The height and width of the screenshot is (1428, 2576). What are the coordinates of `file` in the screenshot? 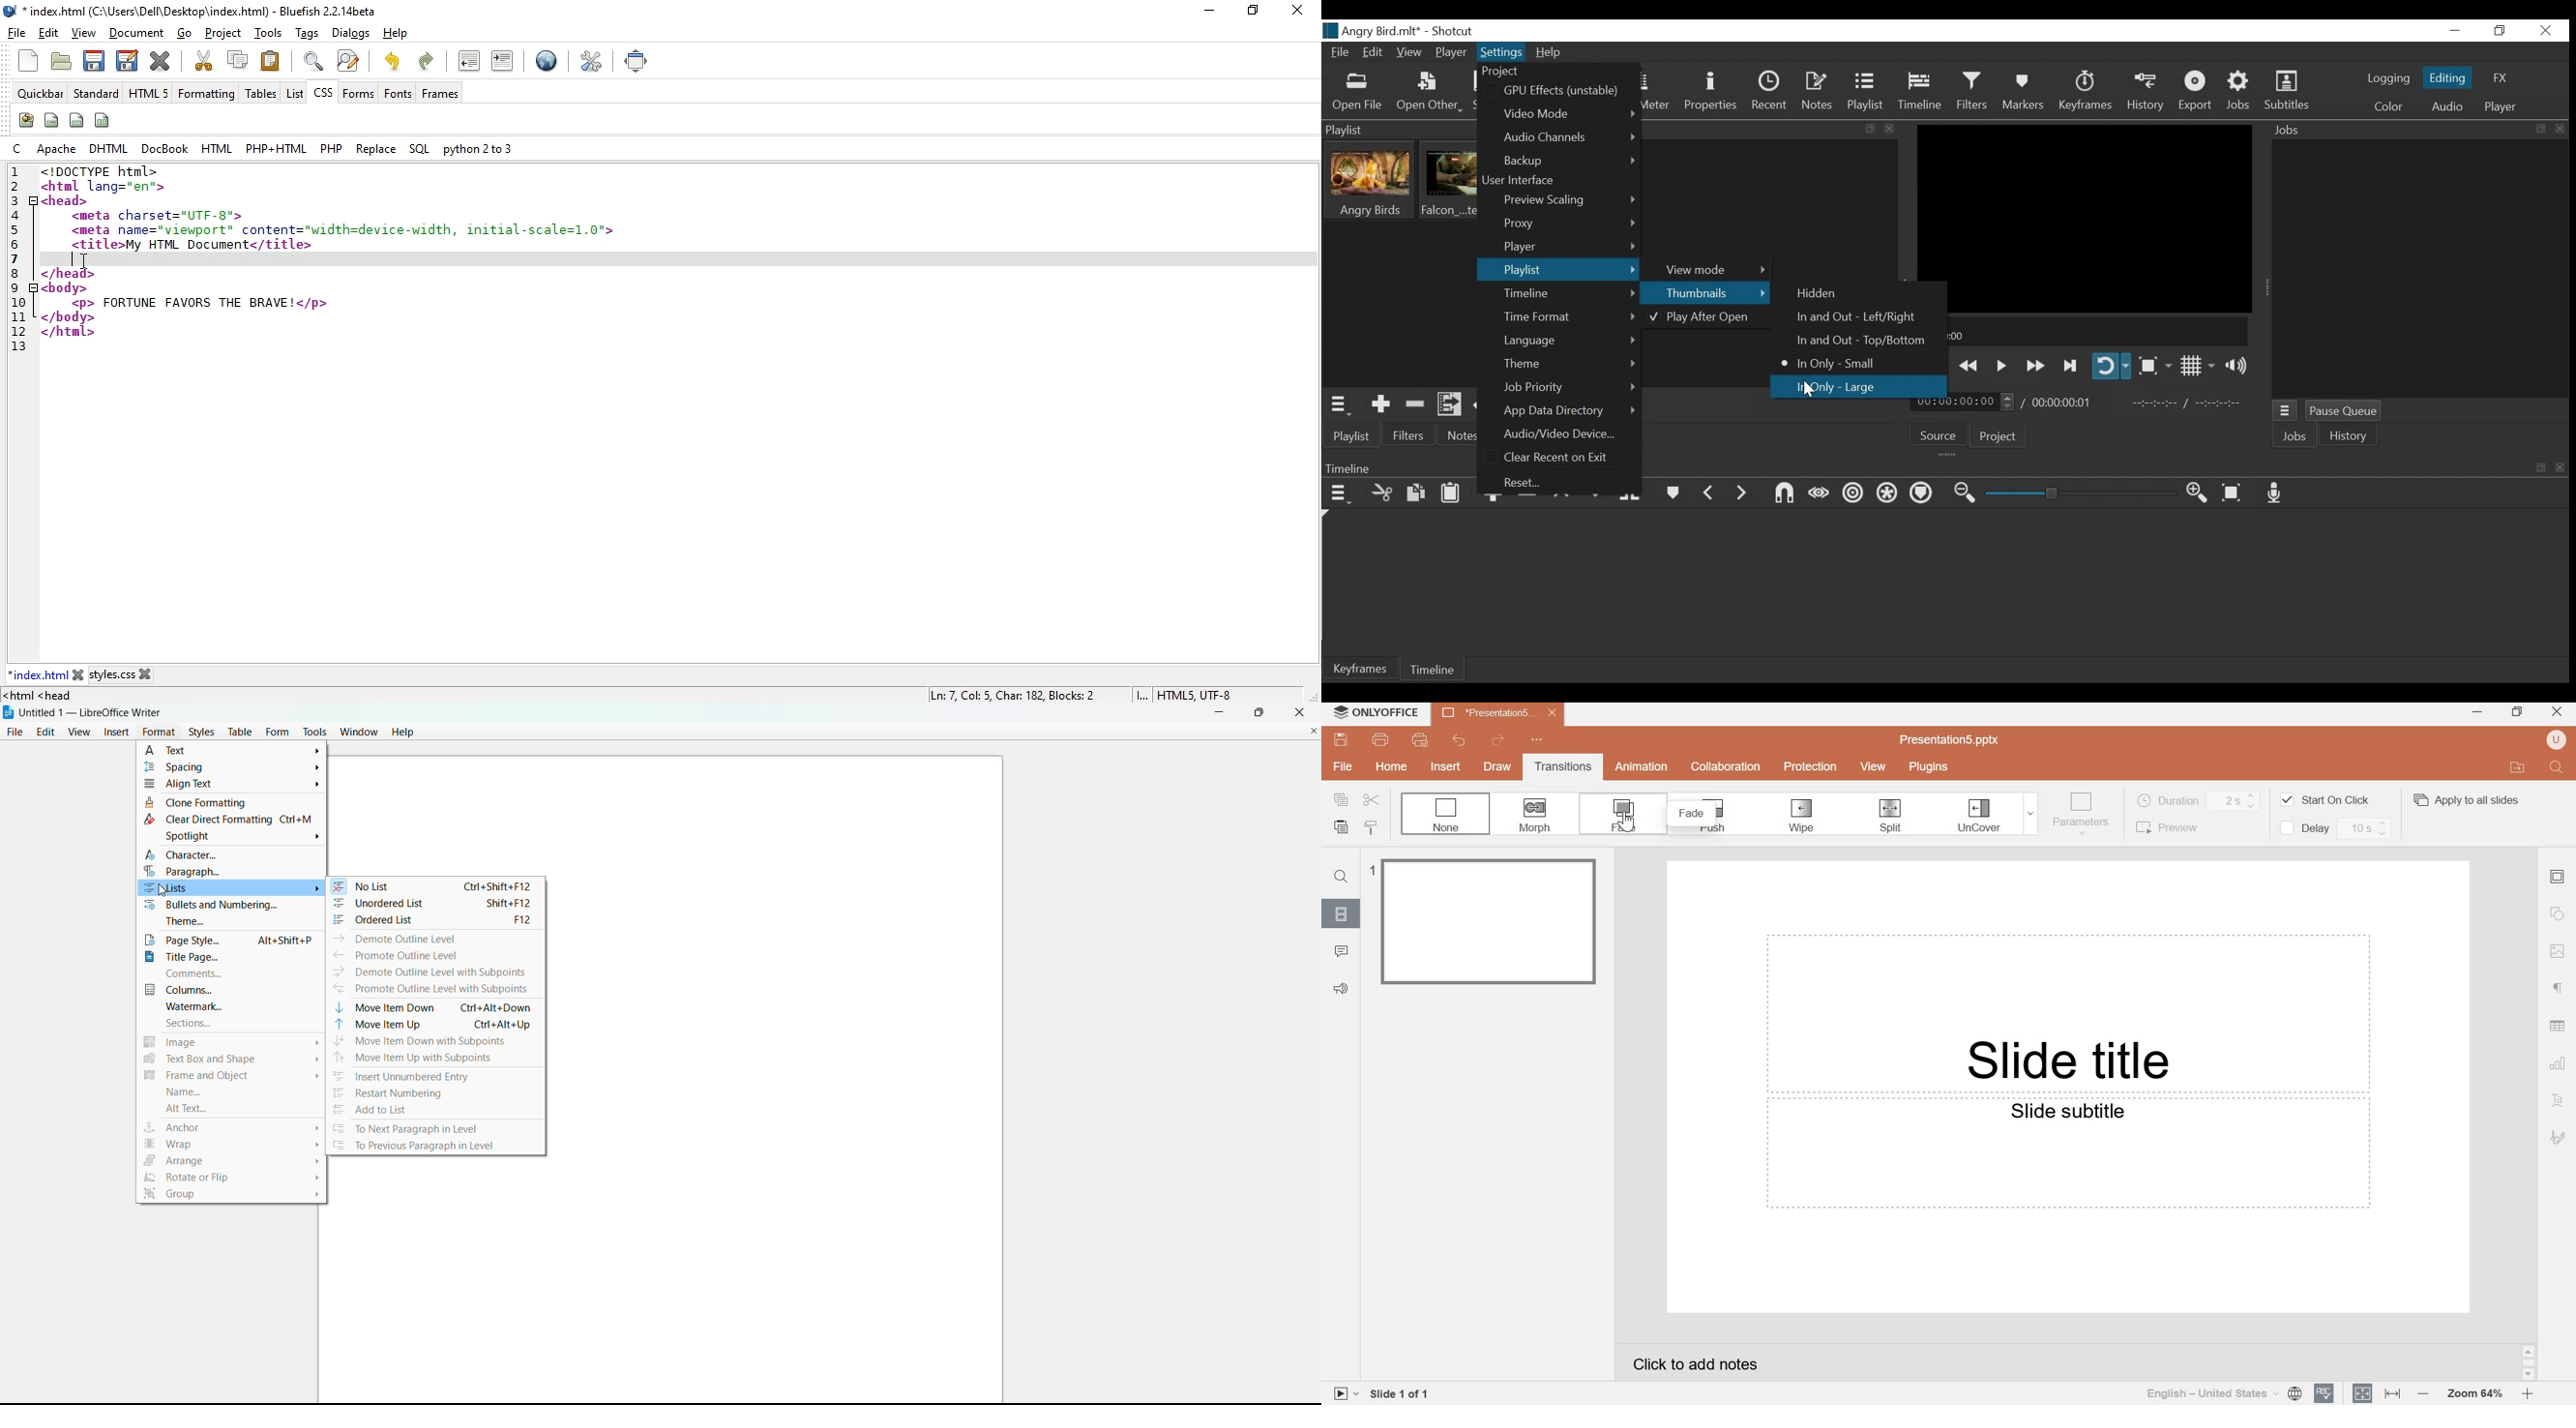 It's located at (17, 33).